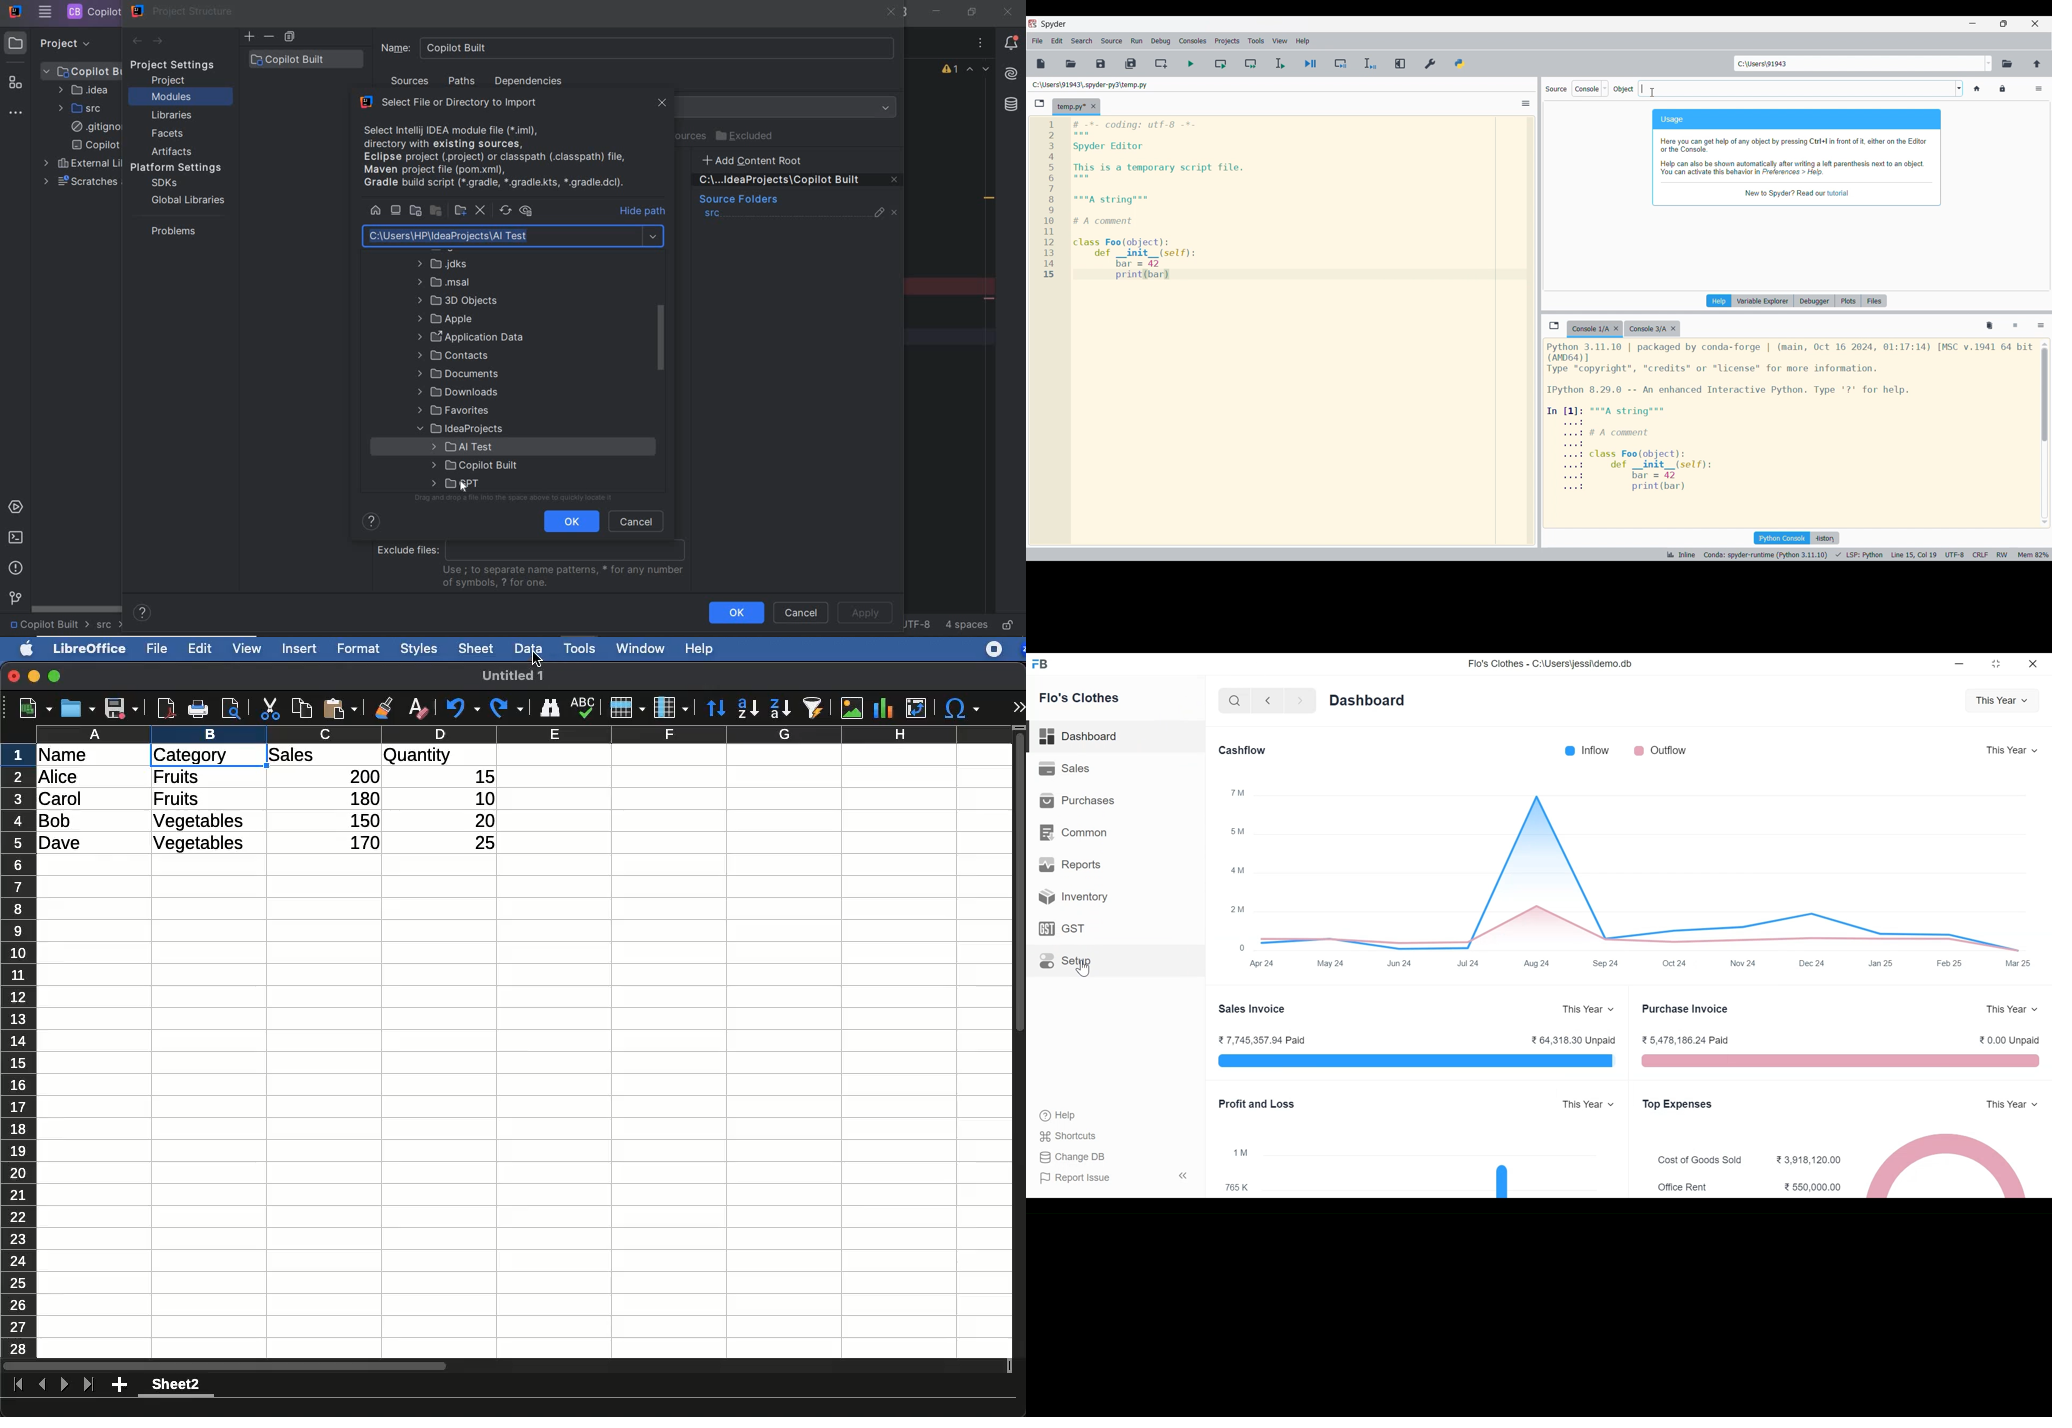  What do you see at coordinates (2000, 702) in the screenshot?
I see `This Year` at bounding box center [2000, 702].